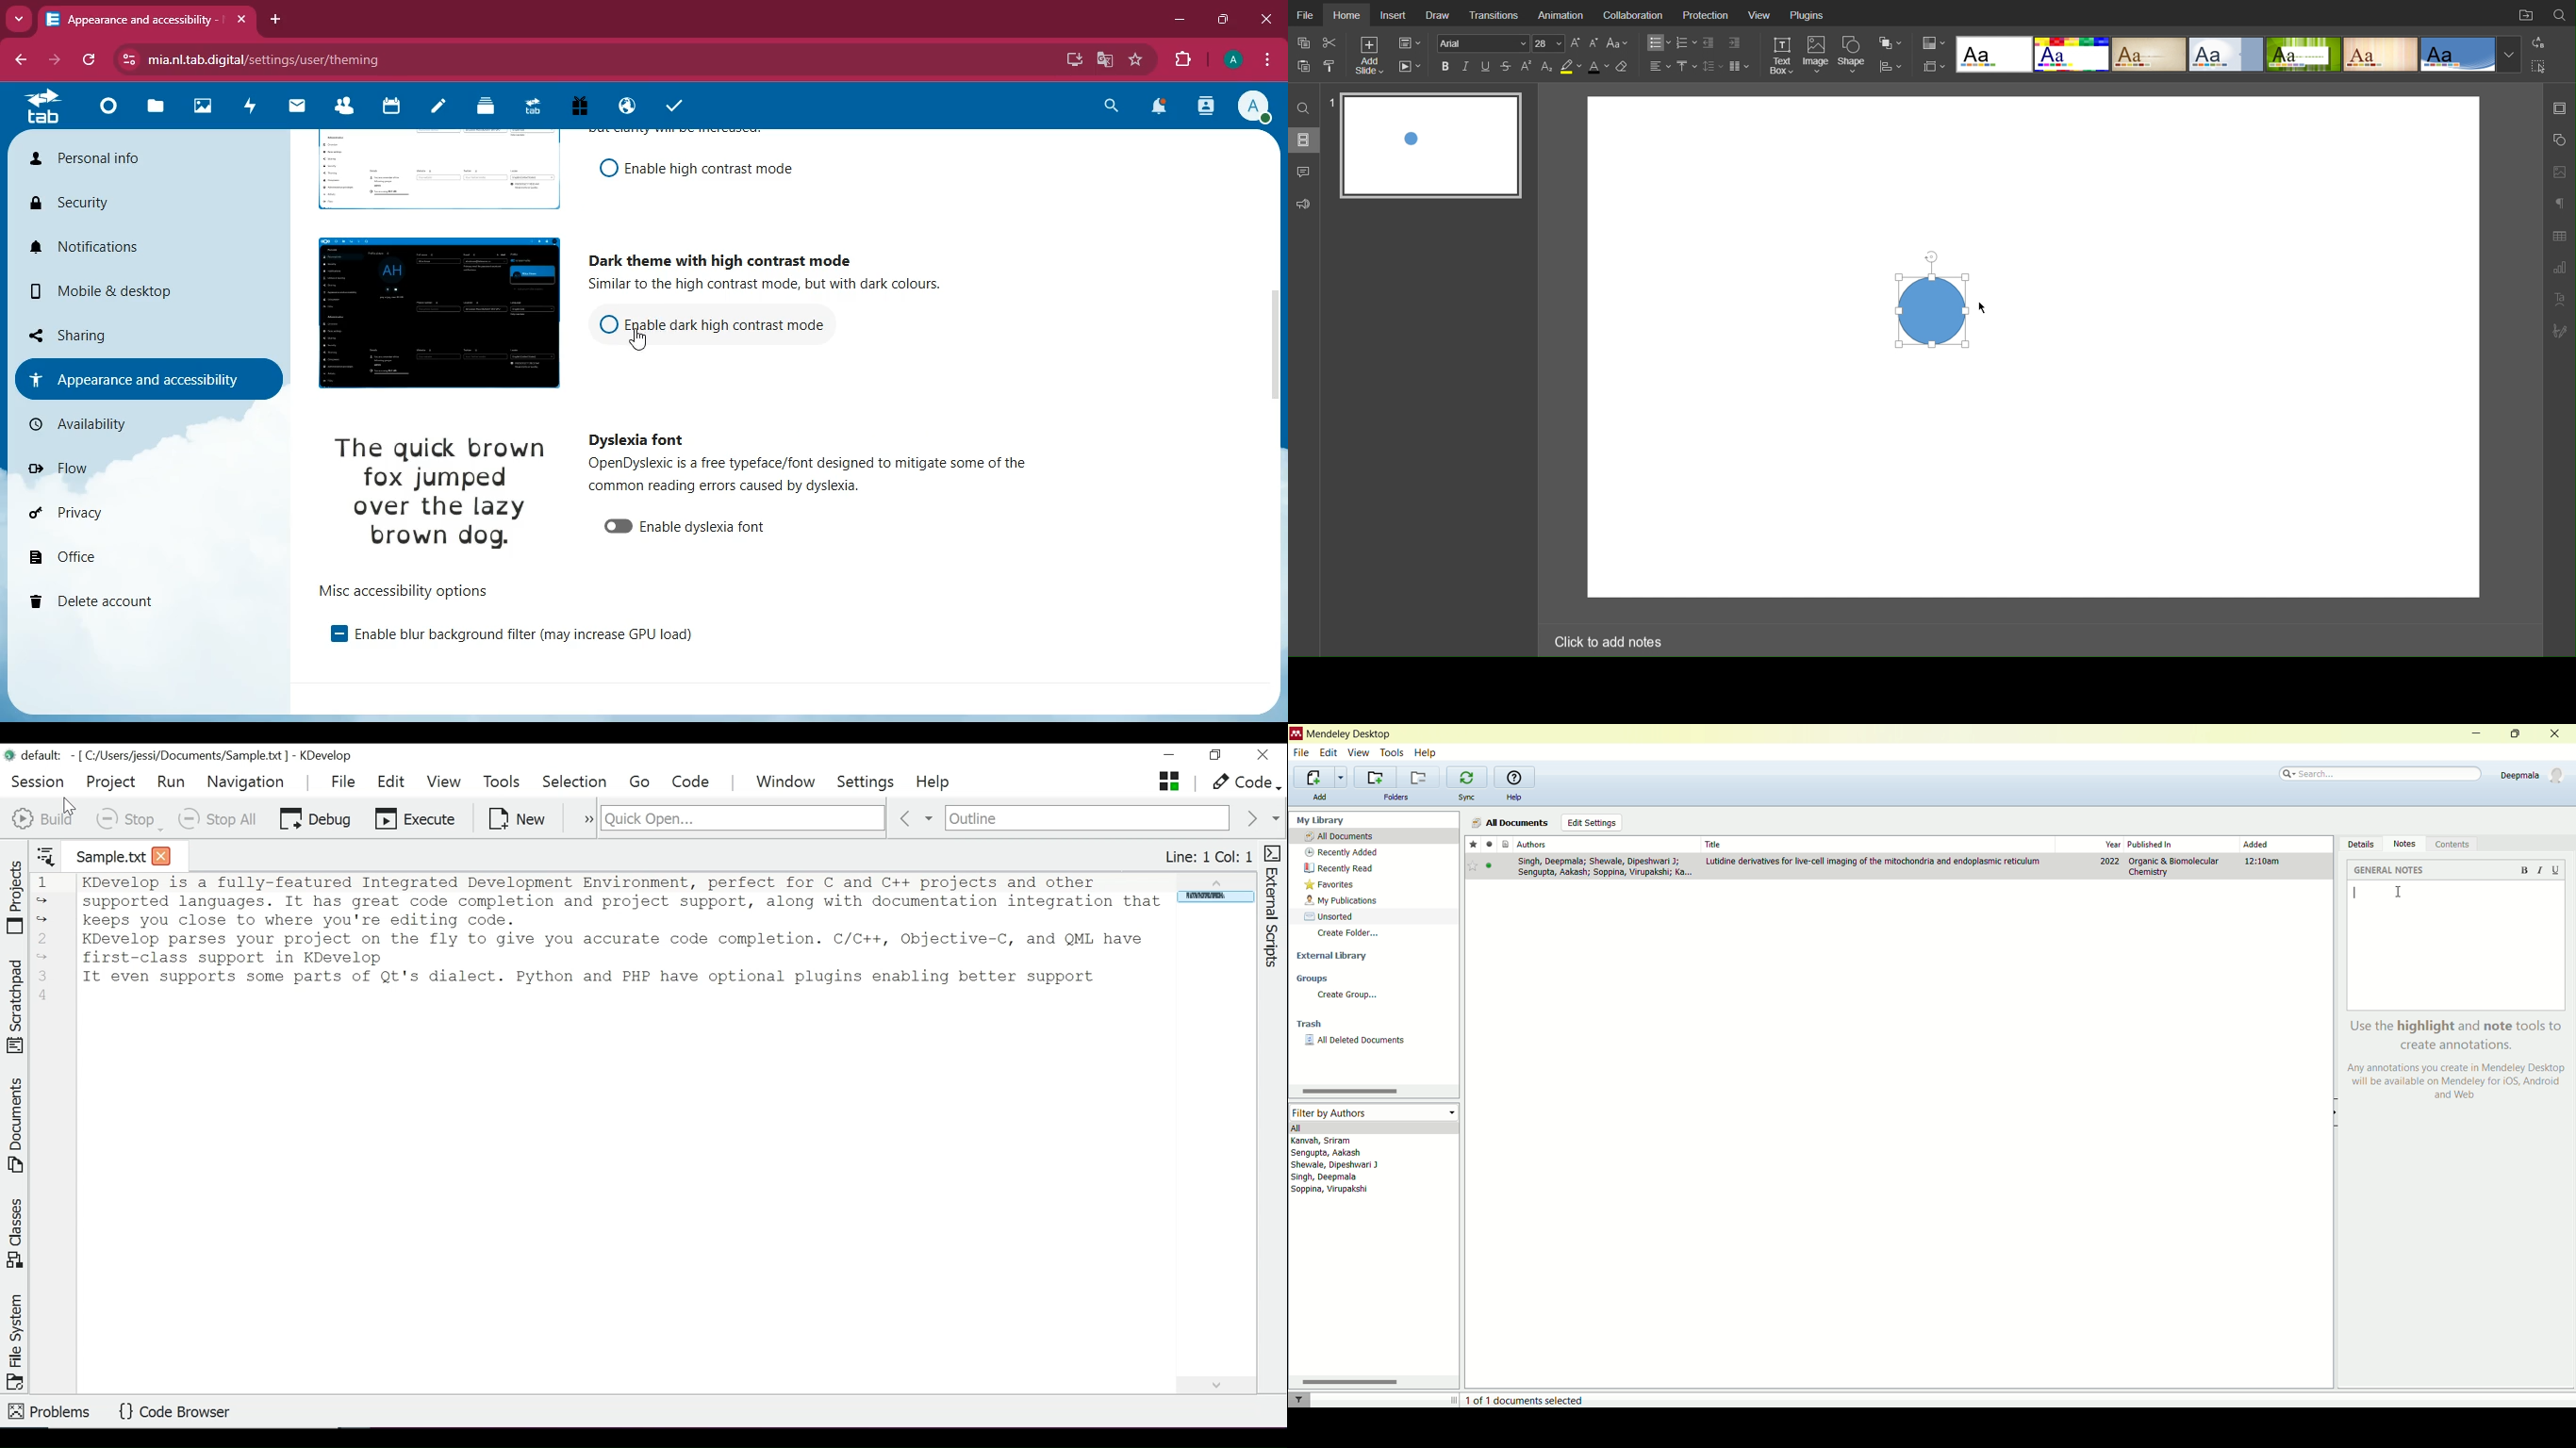 This screenshot has height=1456, width=2576. Describe the element at coordinates (1205, 109) in the screenshot. I see `activity` at that location.